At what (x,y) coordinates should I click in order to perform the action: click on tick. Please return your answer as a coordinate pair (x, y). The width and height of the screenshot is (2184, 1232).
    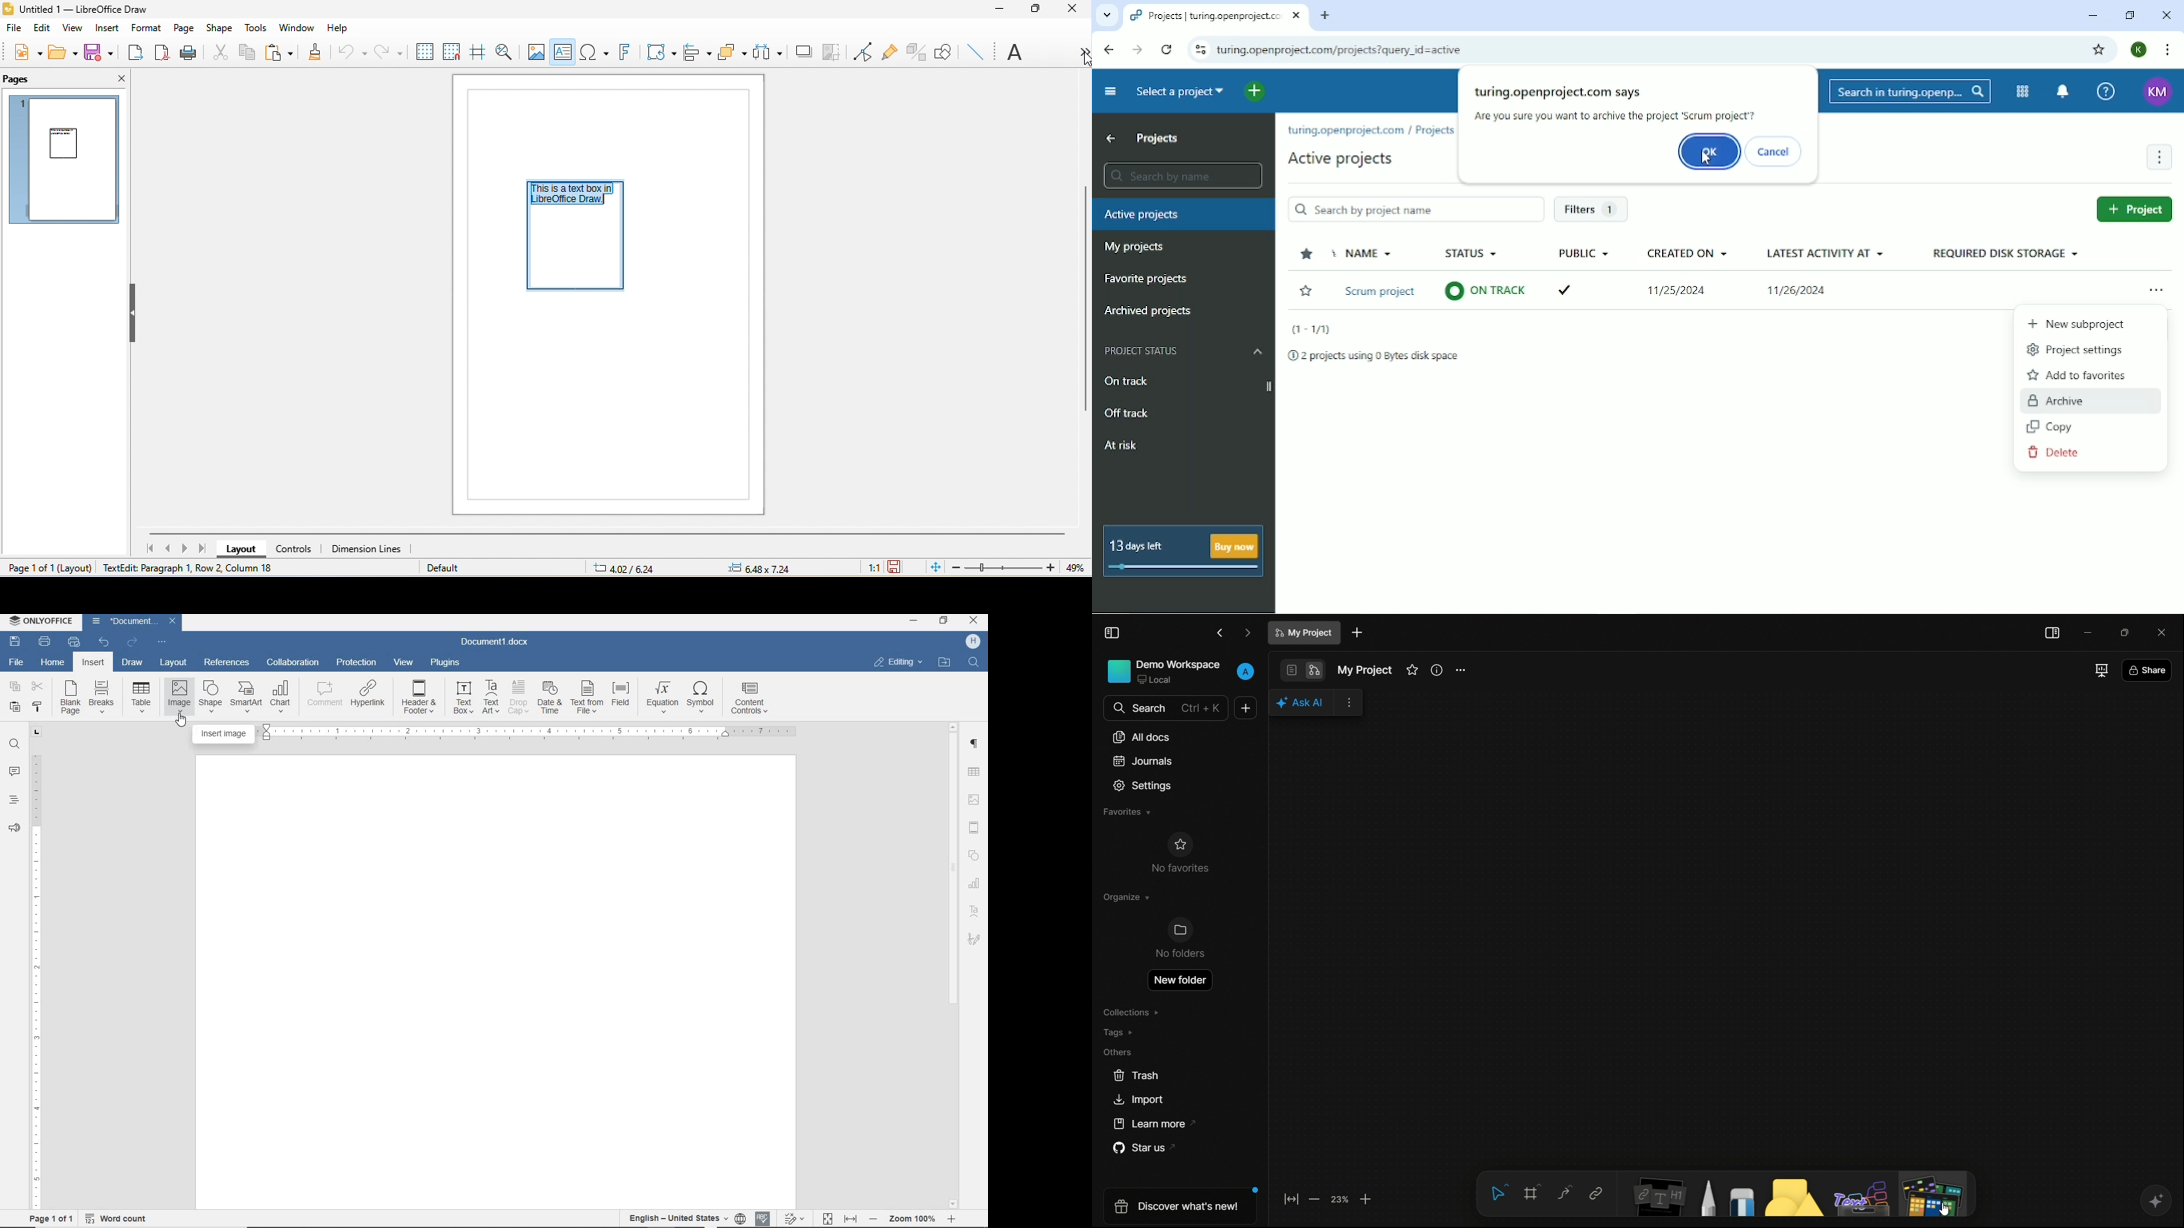
    Looking at the image, I should click on (1578, 286).